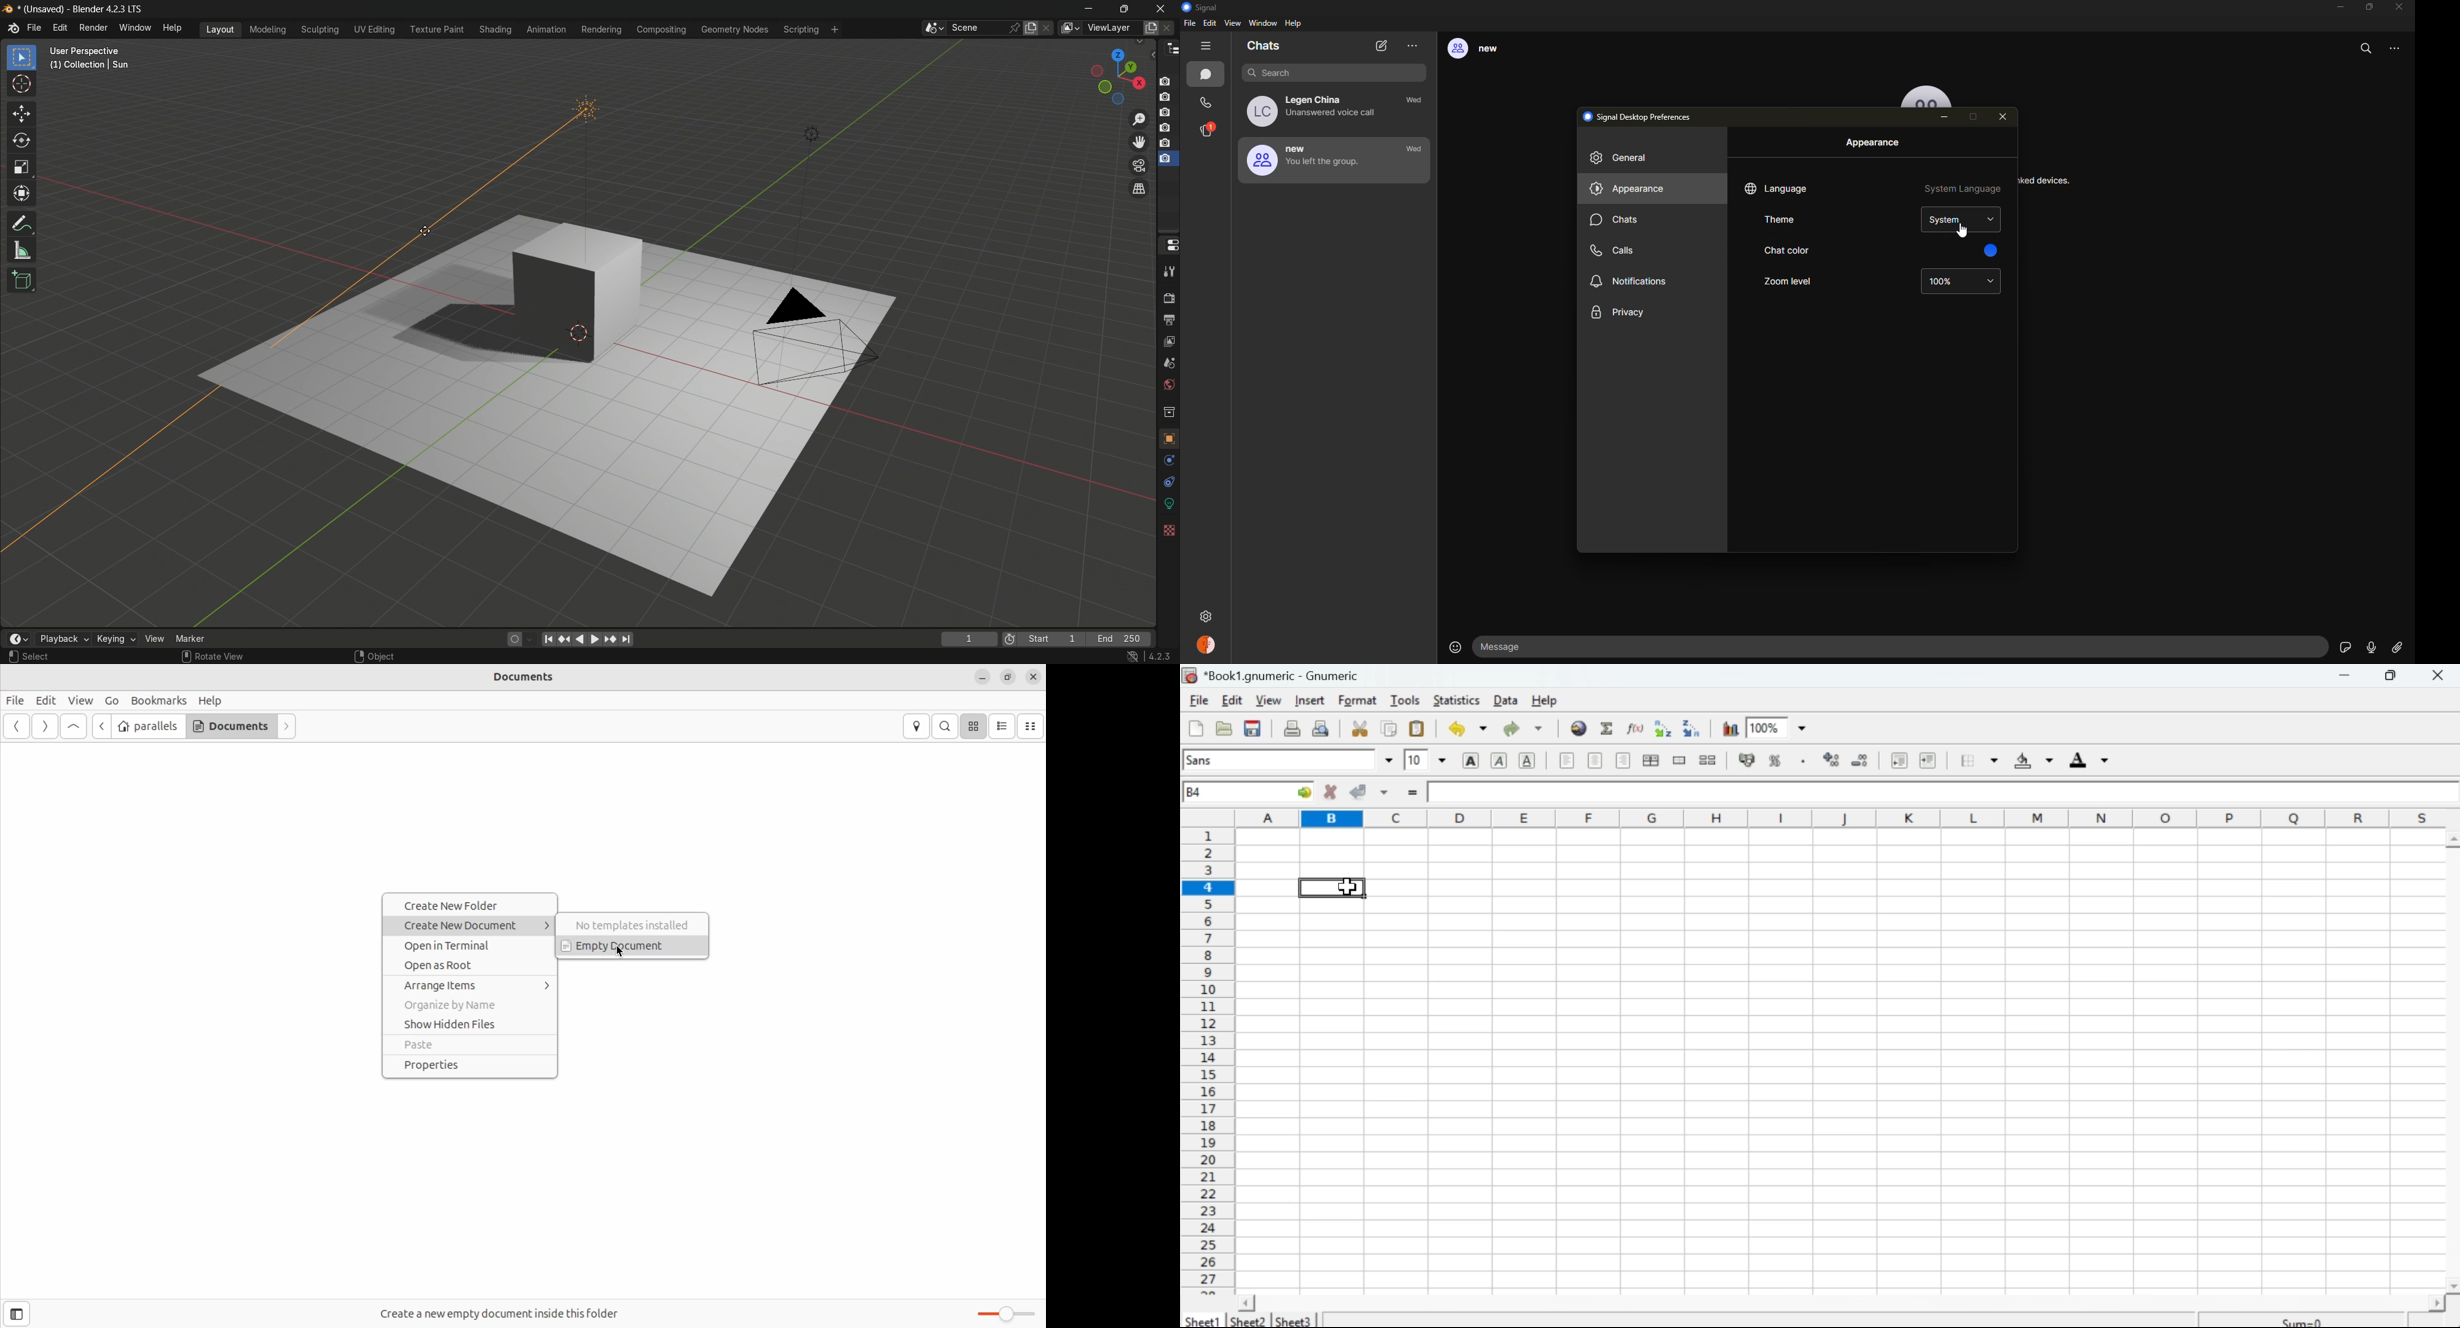 Image resolution: width=2464 pixels, height=1344 pixels. I want to click on close app, so click(1164, 7).